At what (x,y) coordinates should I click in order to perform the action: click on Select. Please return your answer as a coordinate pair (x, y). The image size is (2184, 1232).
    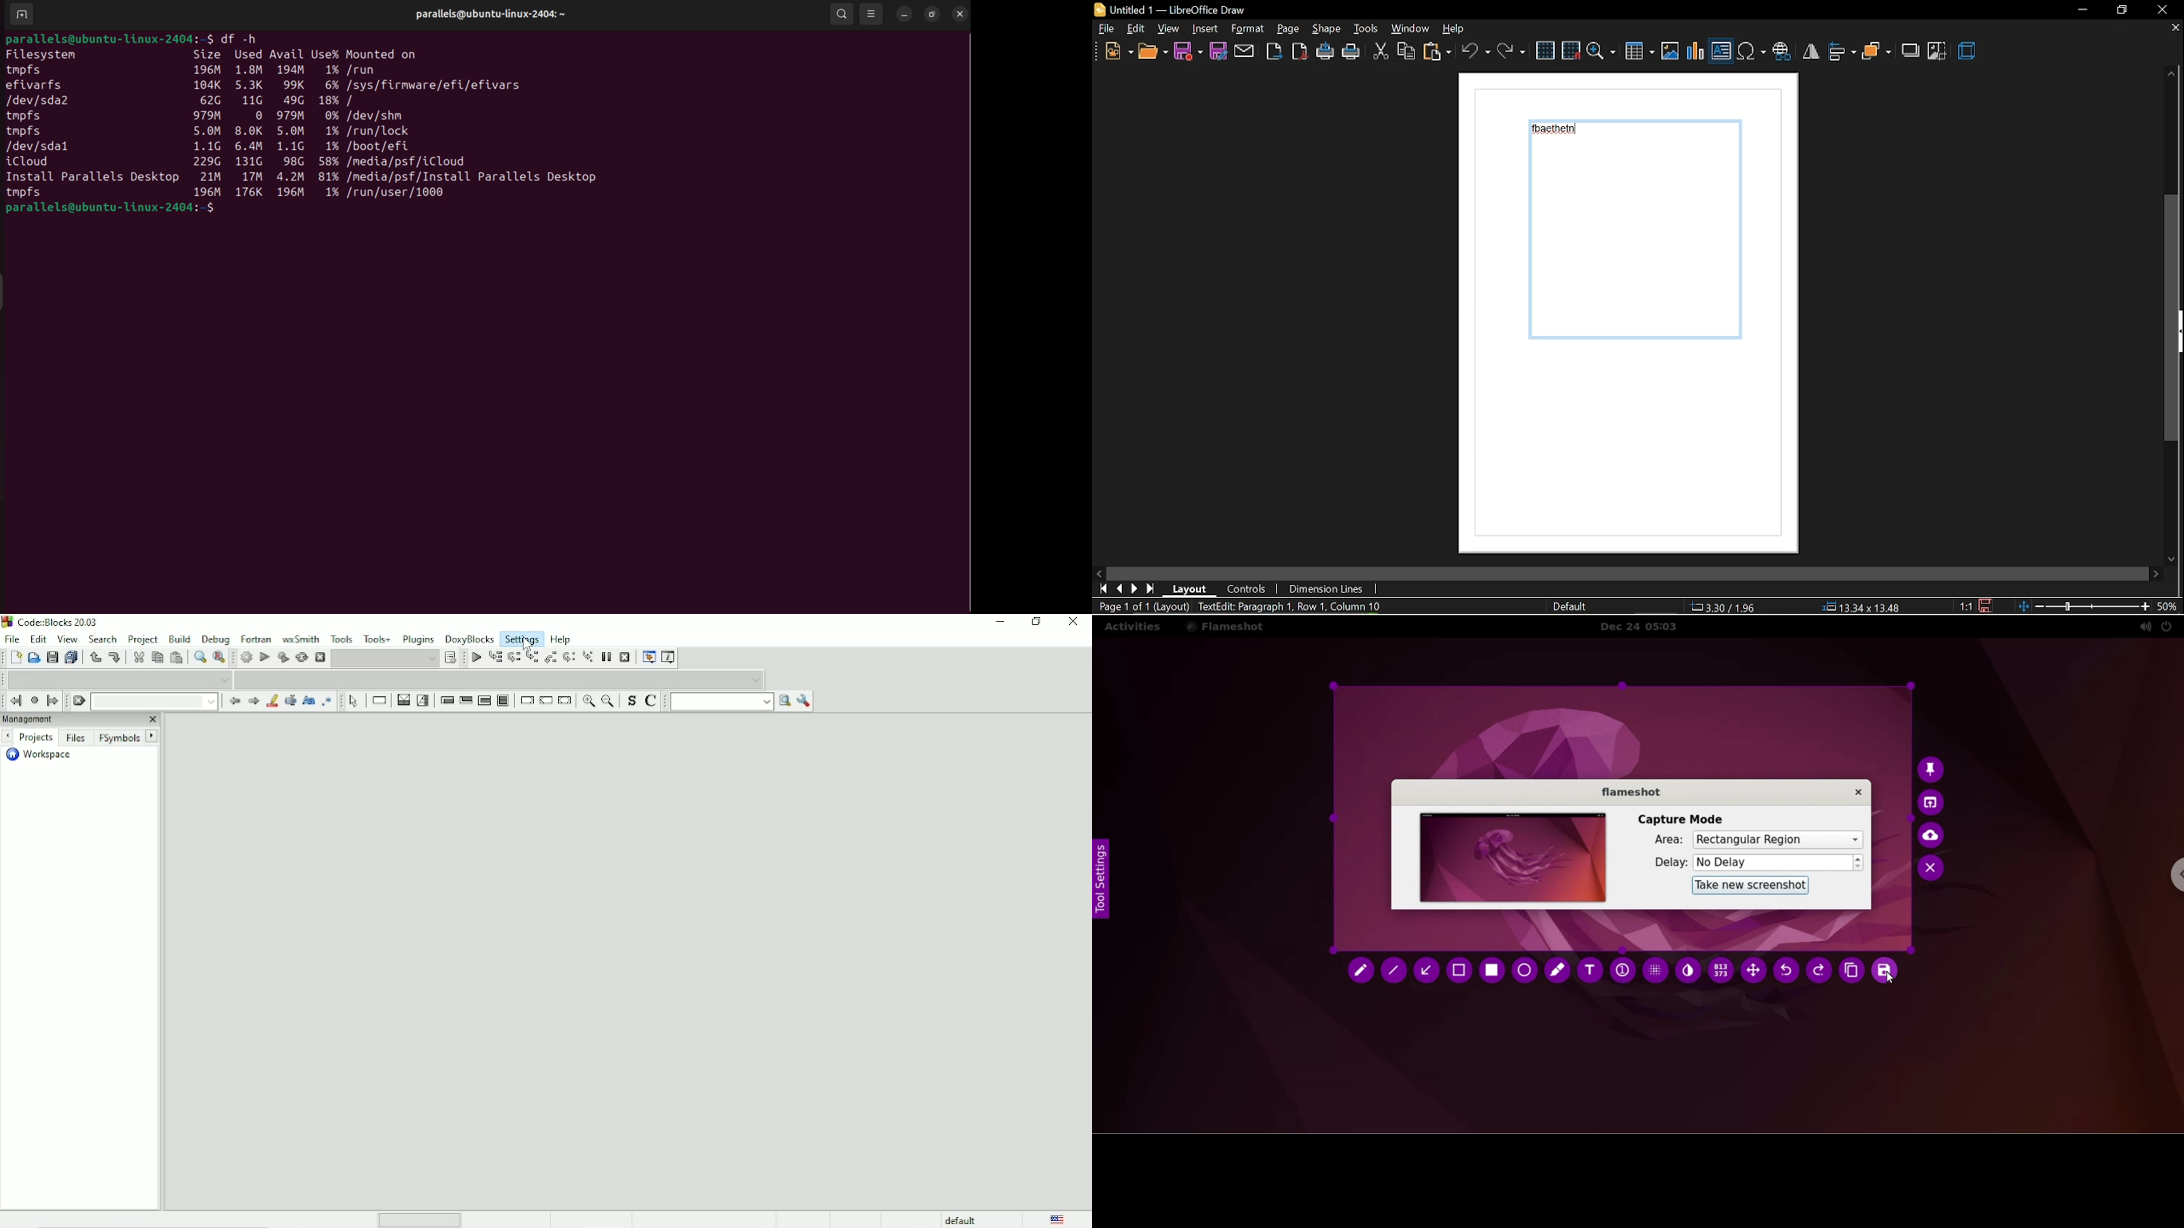
    Looking at the image, I should click on (355, 702).